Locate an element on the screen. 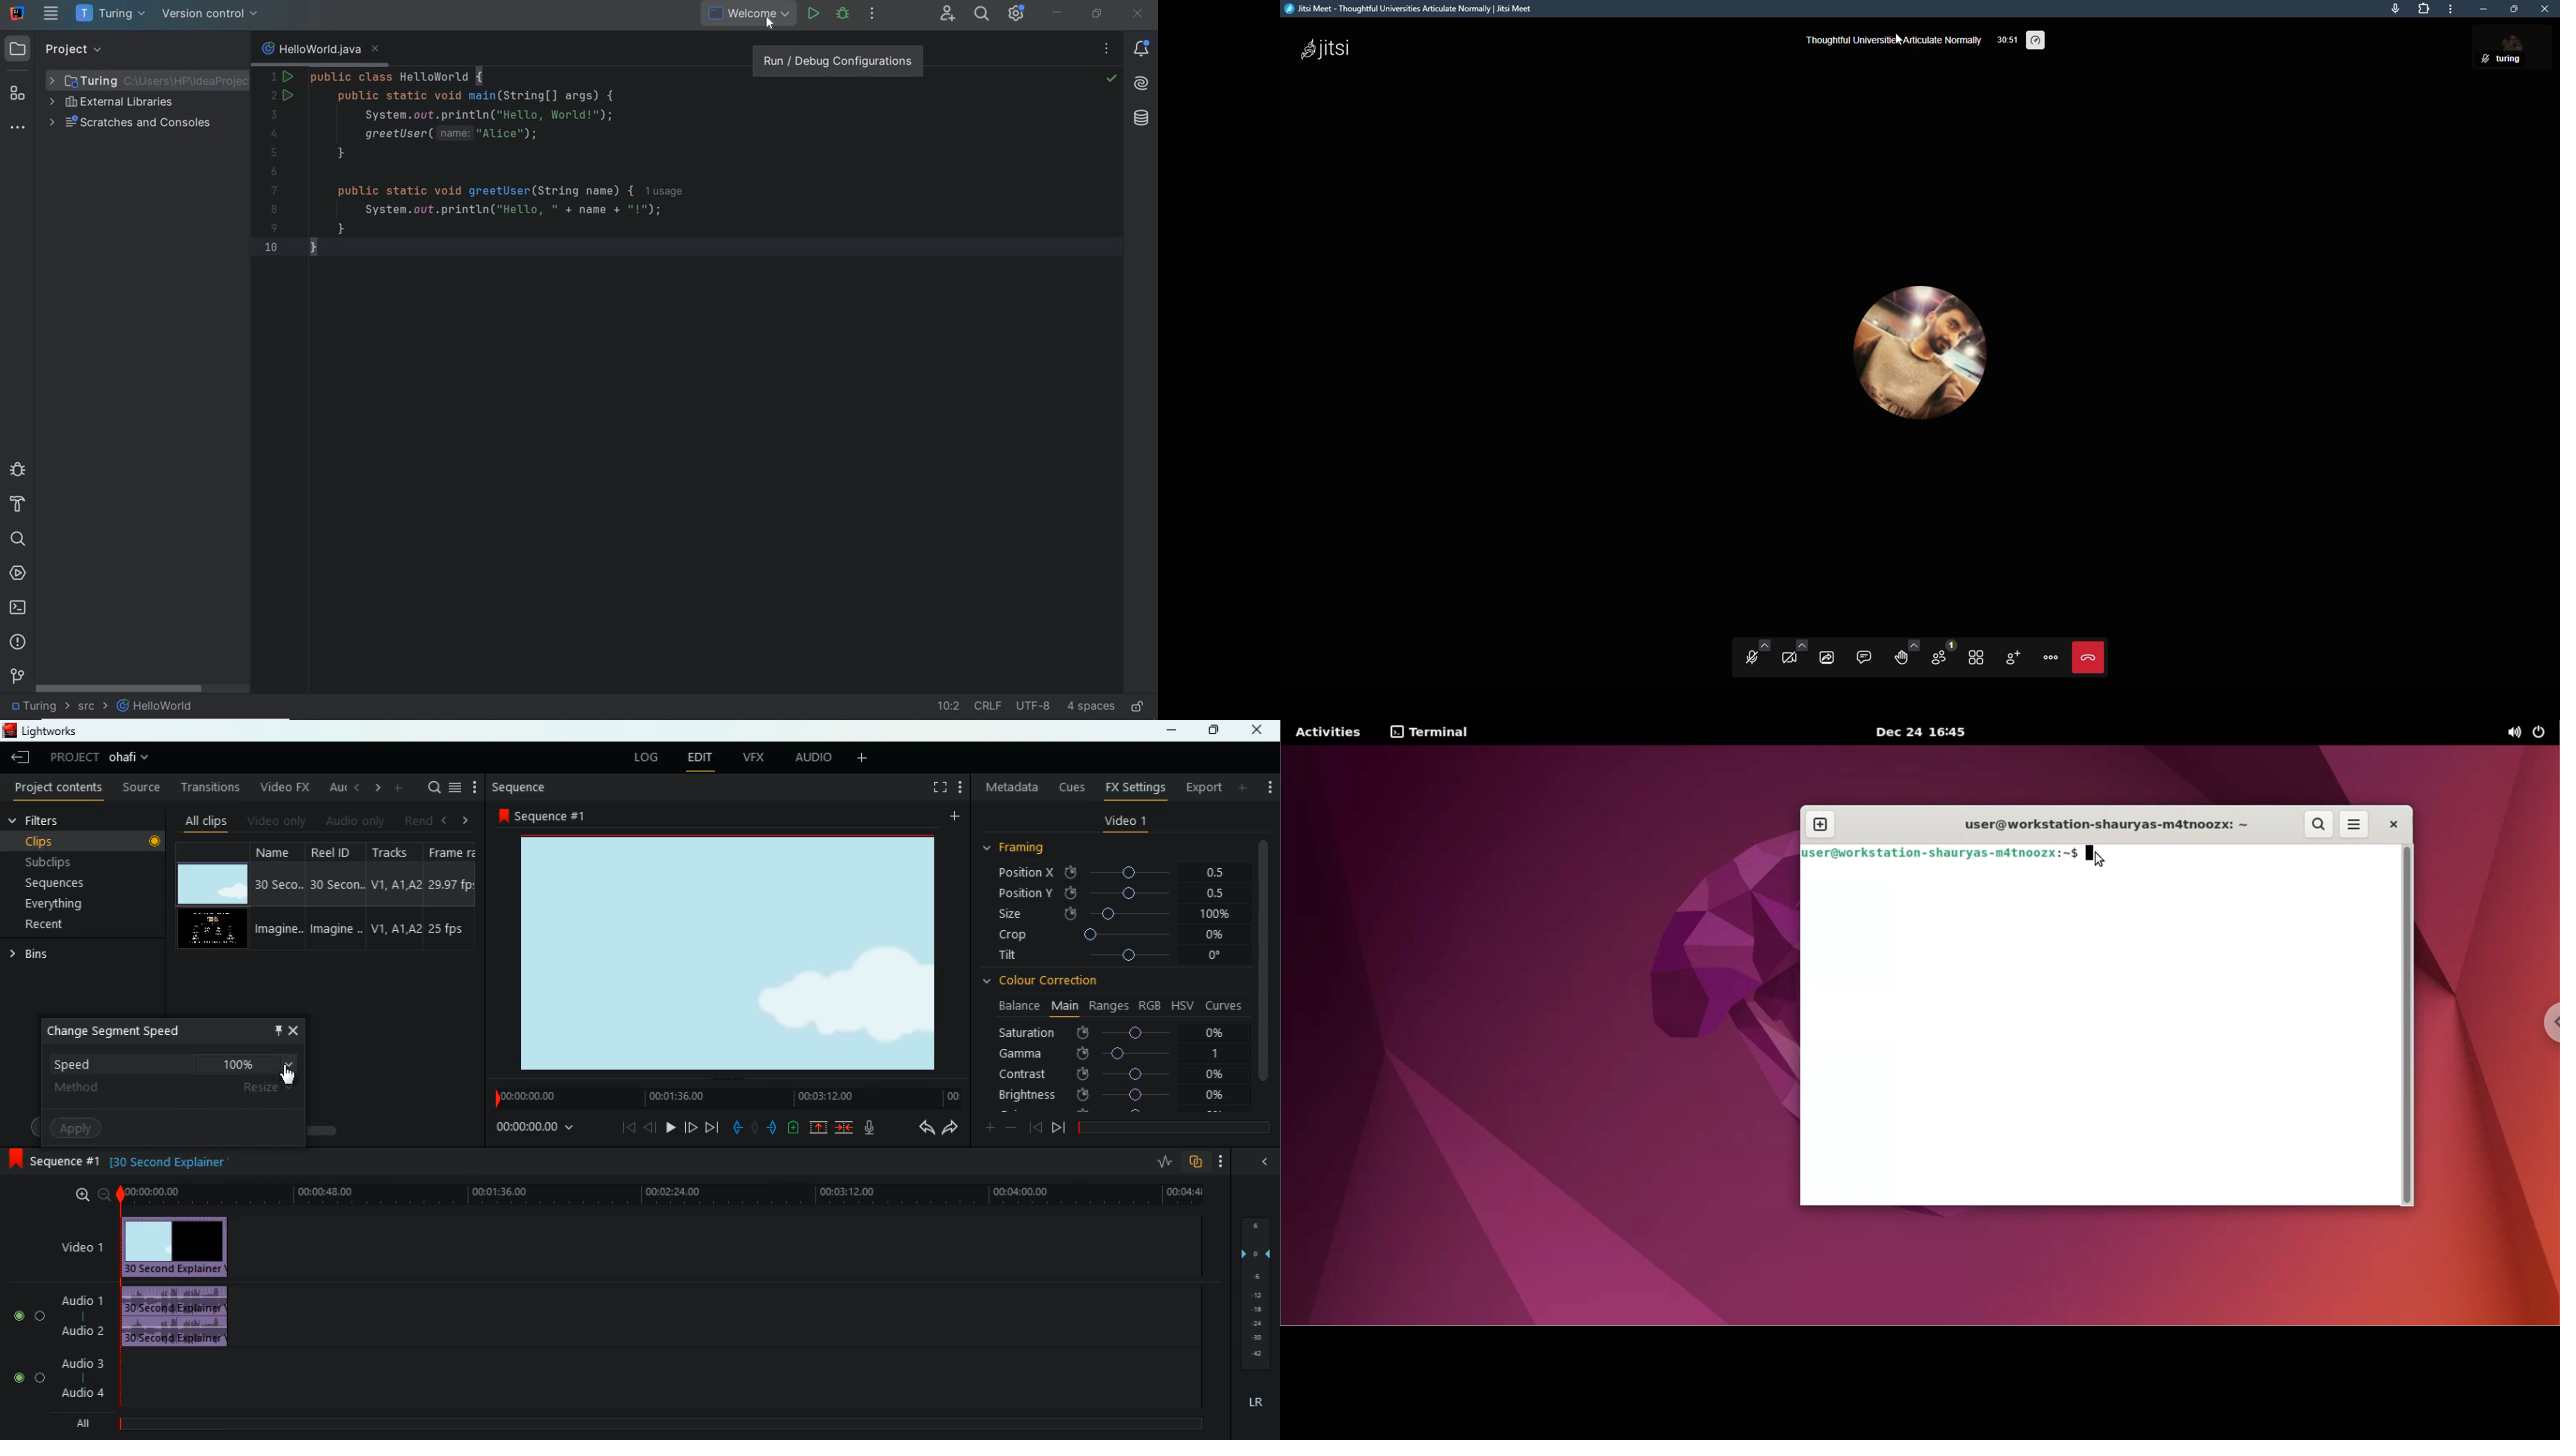 The height and width of the screenshot is (1456, 2576). cues is located at coordinates (1067, 786).